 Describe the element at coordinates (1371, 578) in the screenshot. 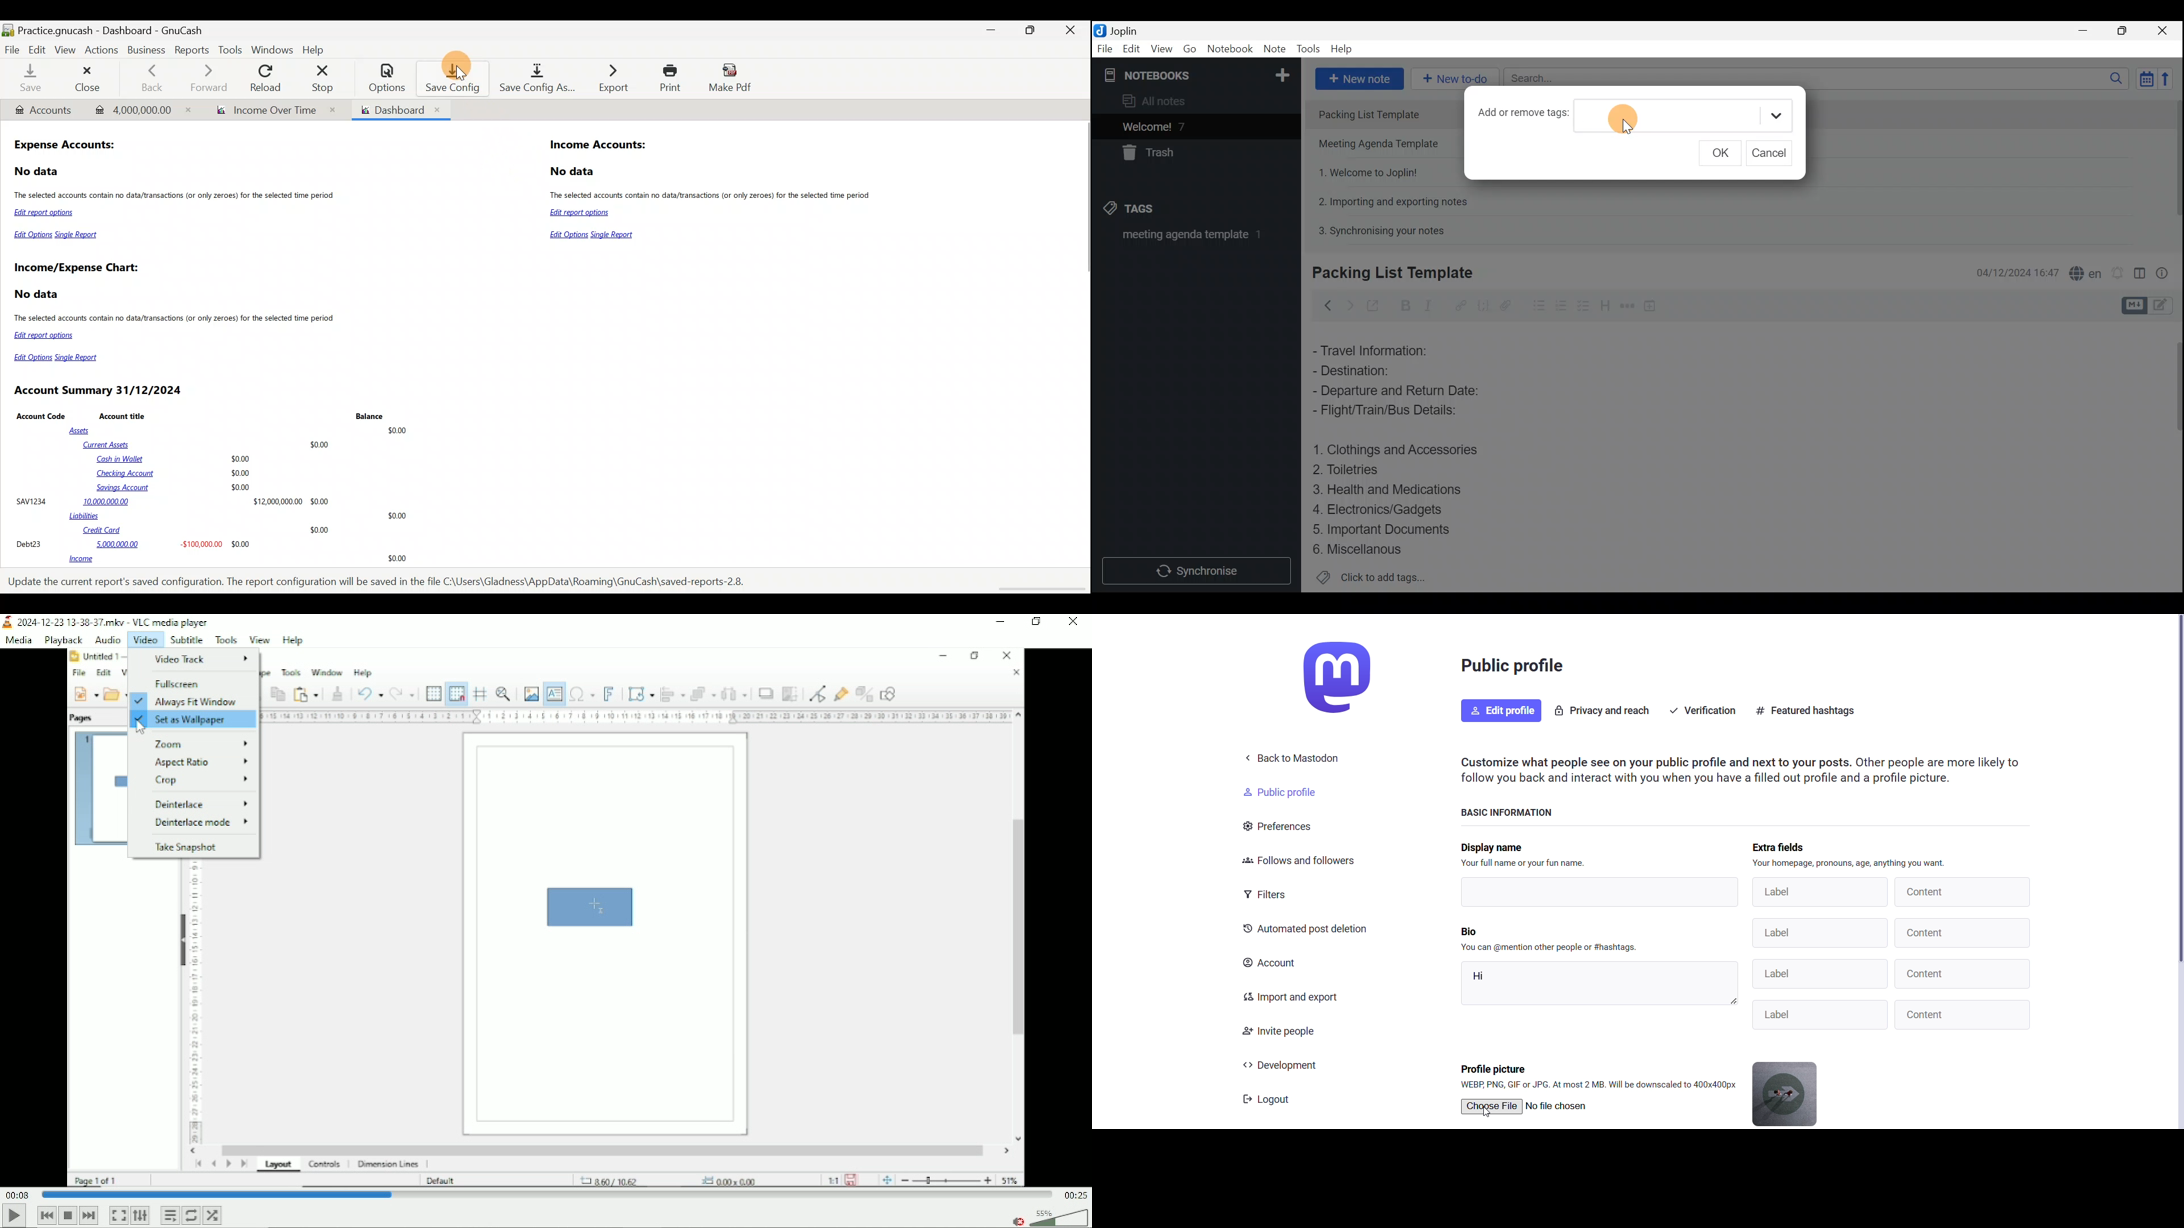

I see `Click to add tags` at that location.